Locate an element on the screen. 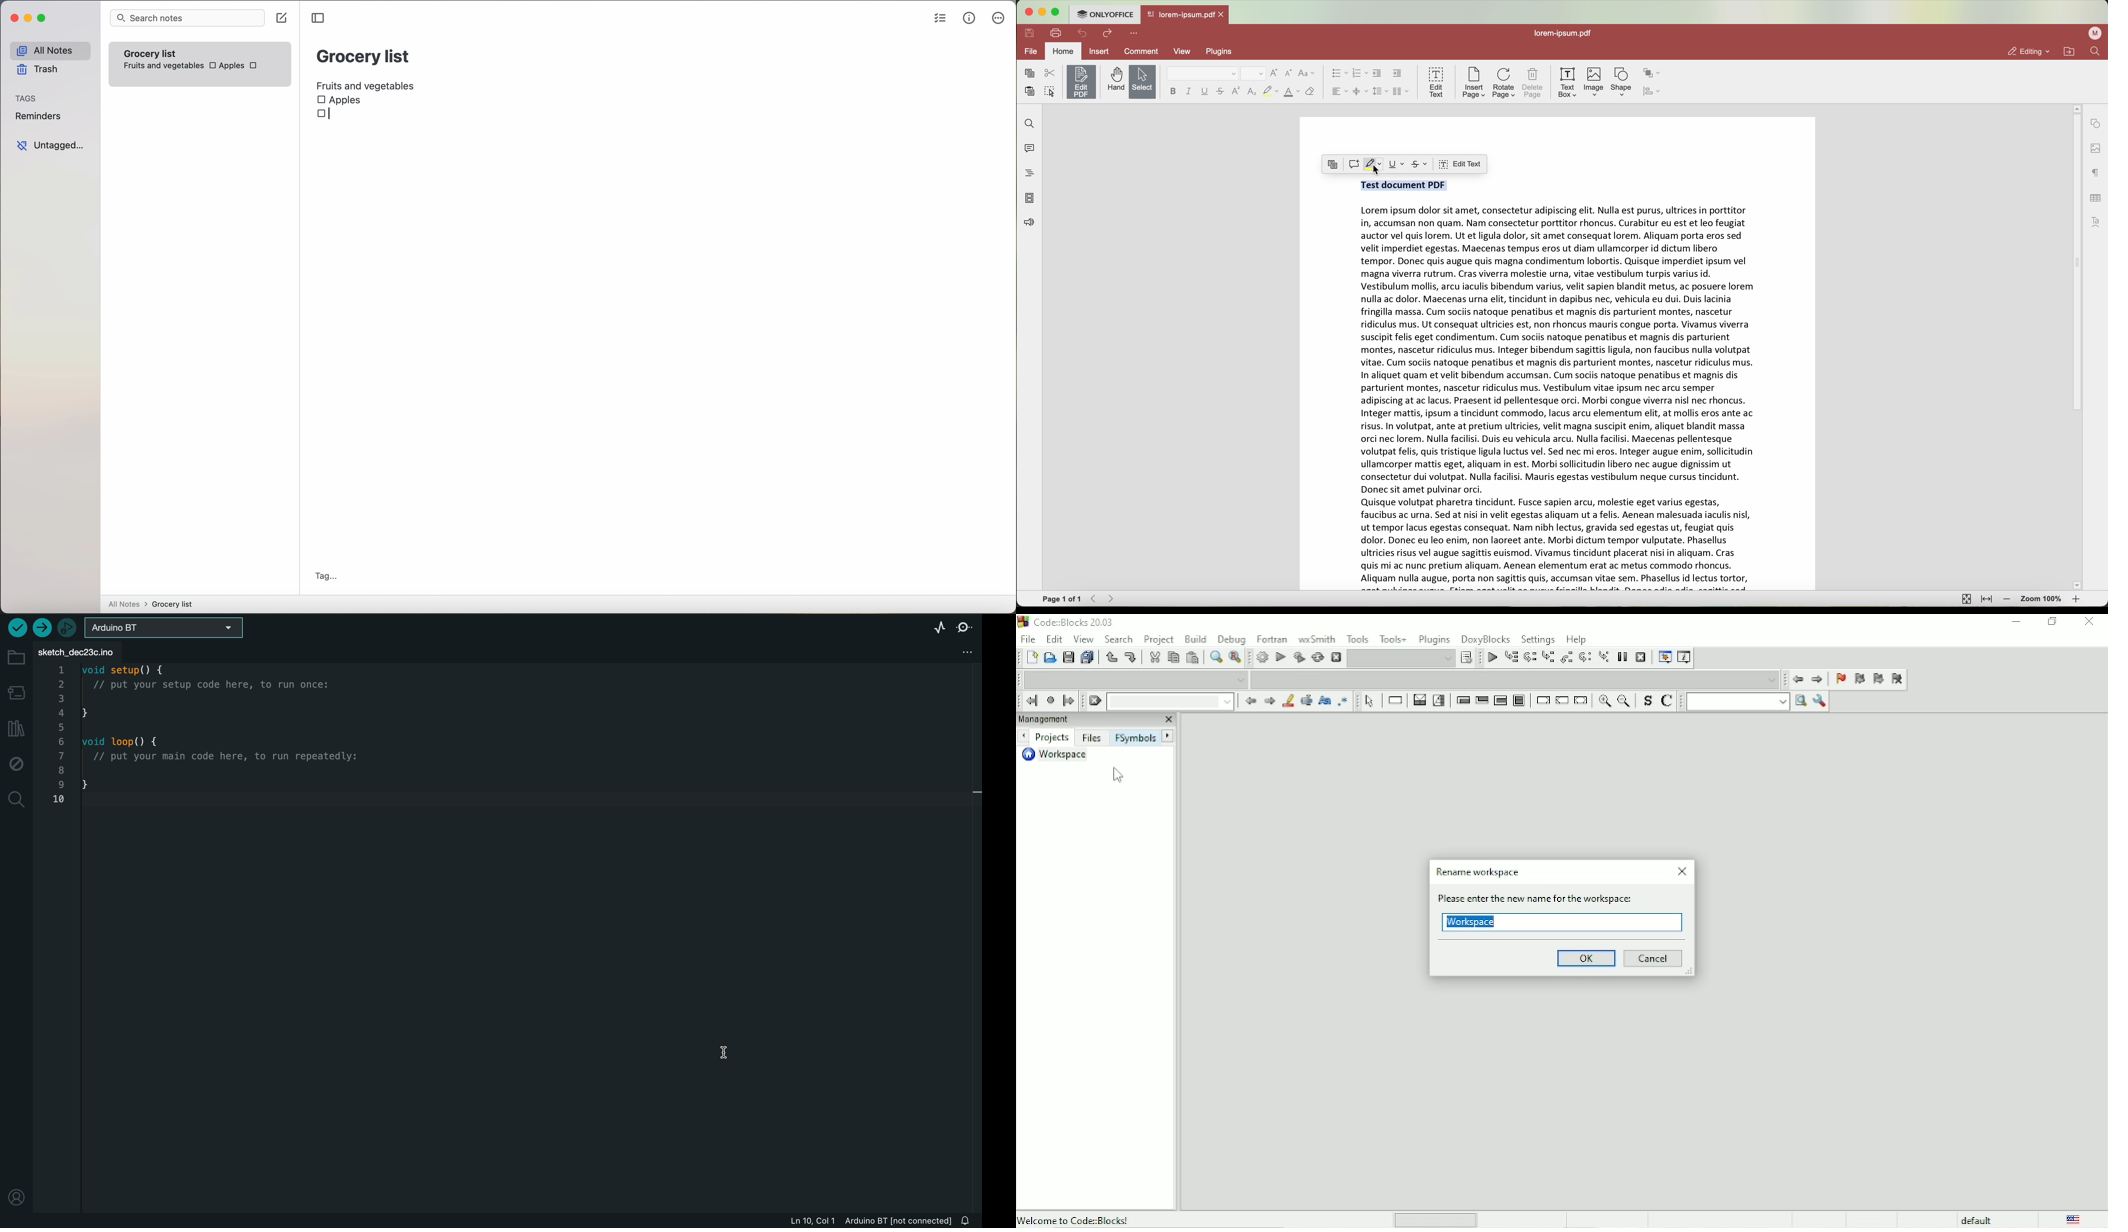 Image resolution: width=2128 pixels, height=1232 pixels. Cancel is located at coordinates (1655, 958).